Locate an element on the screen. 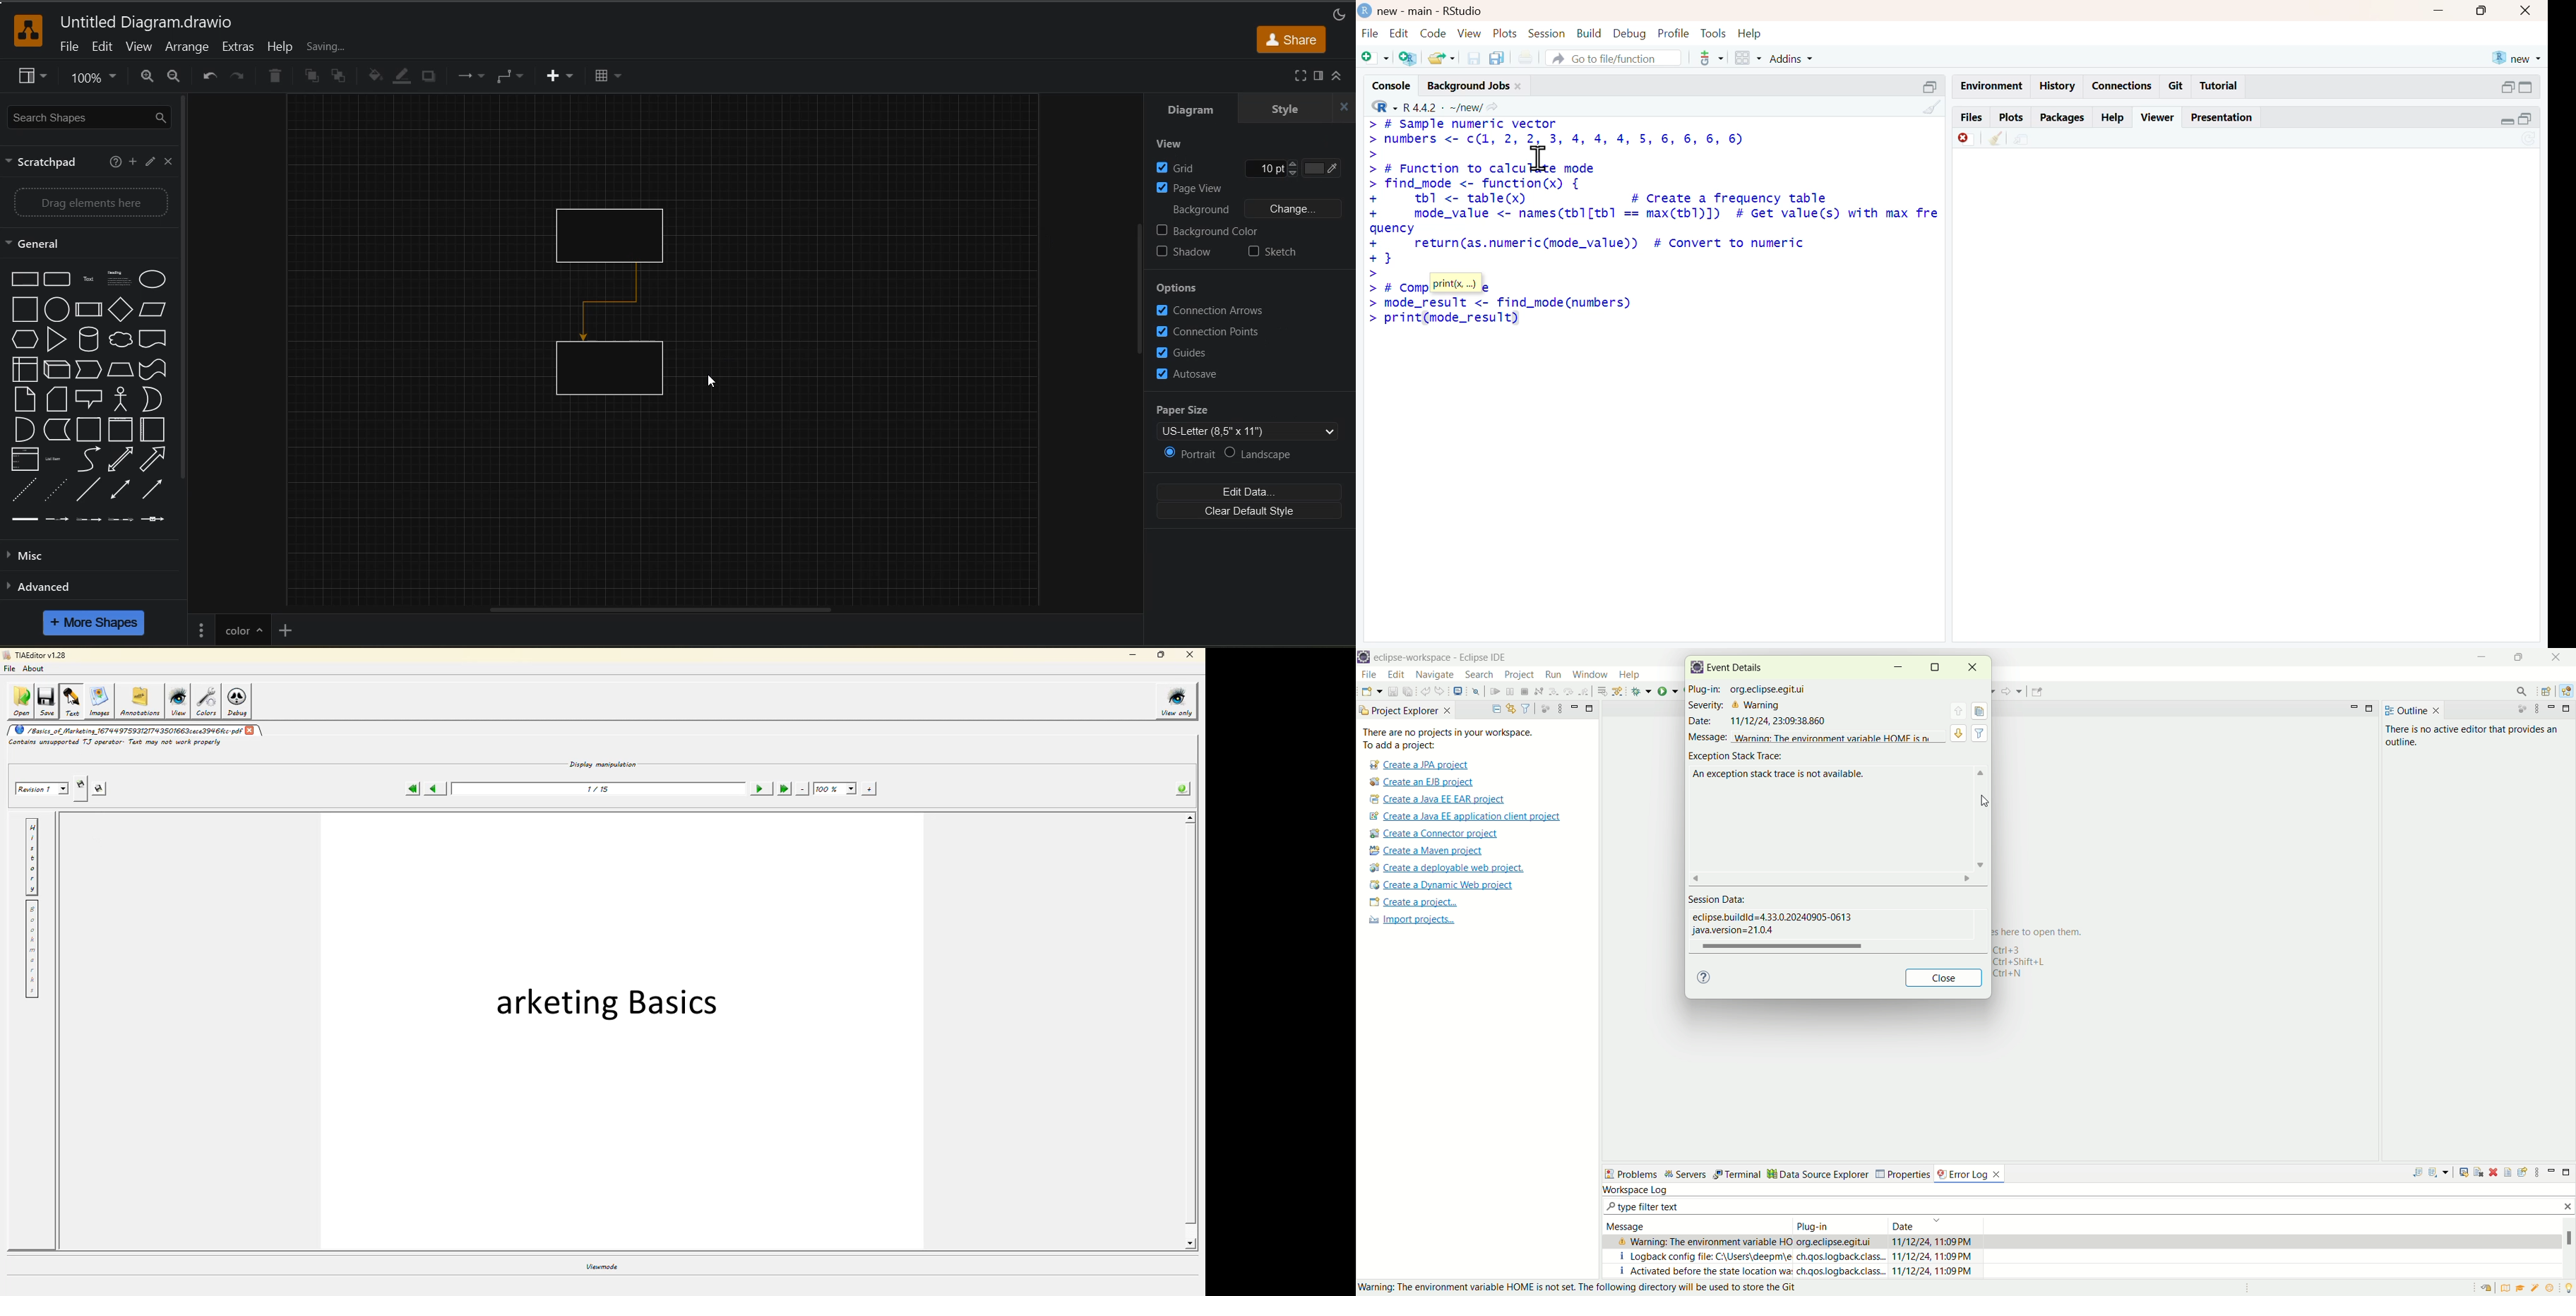 The width and height of the screenshot is (2576, 1316). print is located at coordinates (1526, 58).